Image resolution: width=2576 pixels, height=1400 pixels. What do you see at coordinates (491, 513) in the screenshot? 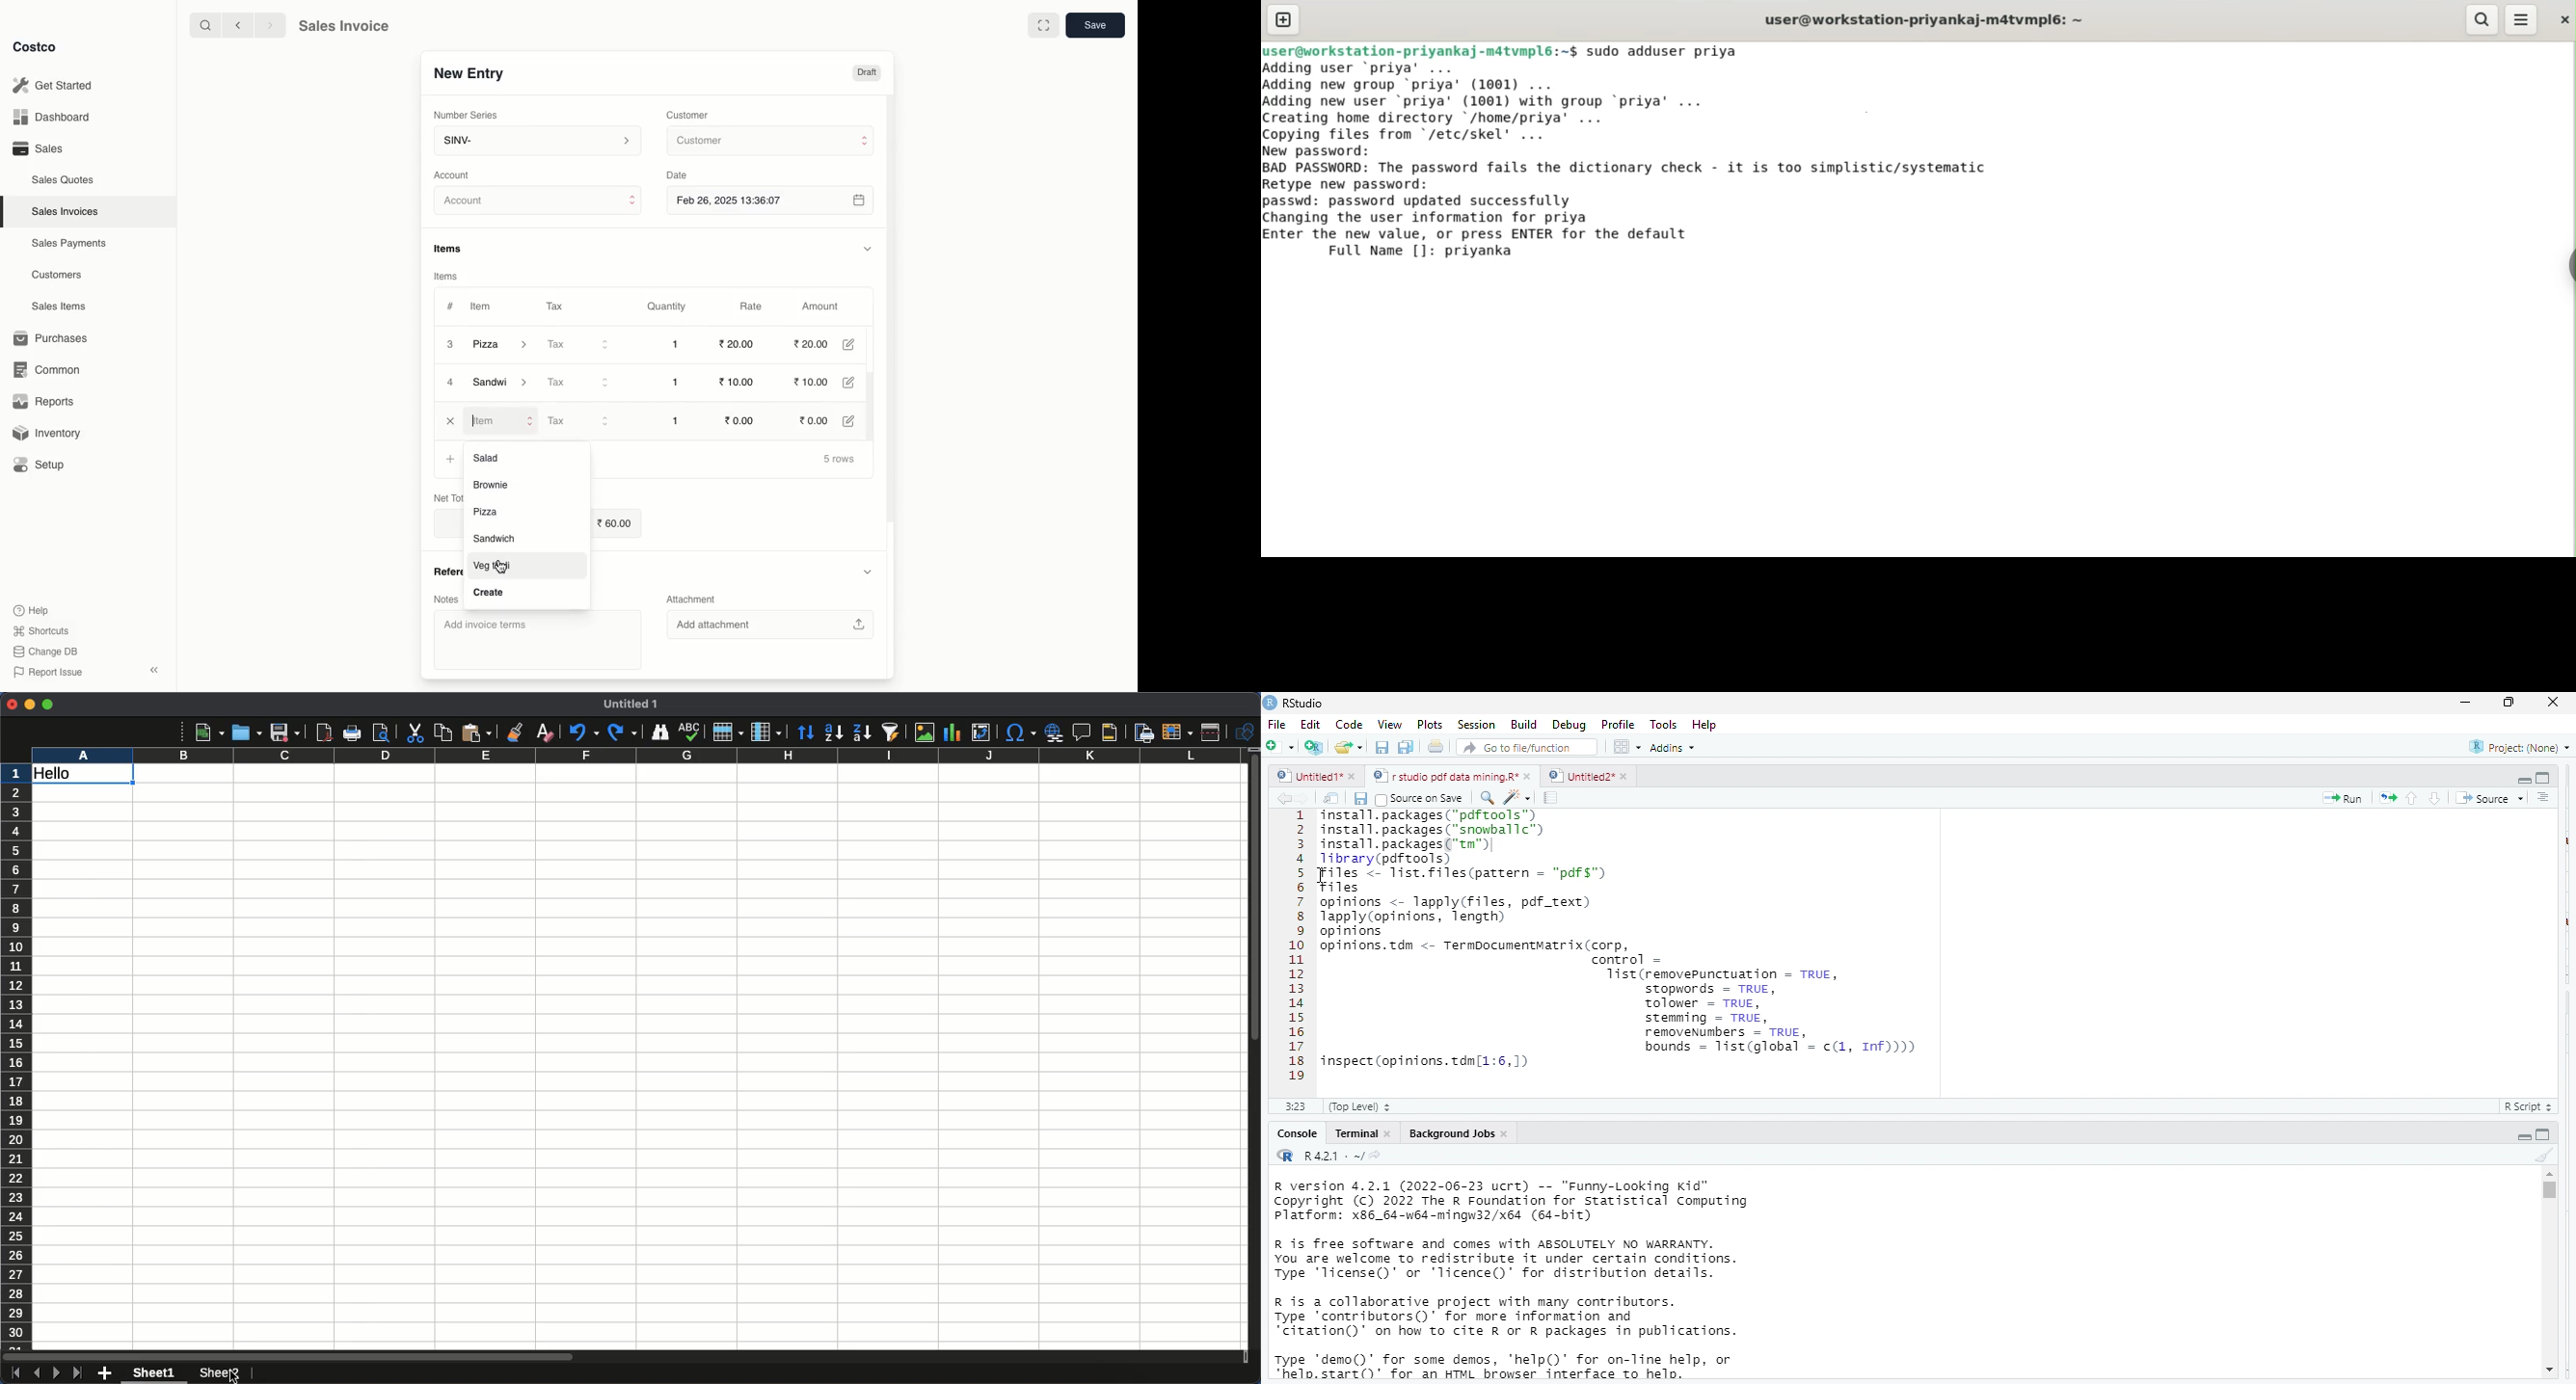
I see `Pizza` at bounding box center [491, 513].